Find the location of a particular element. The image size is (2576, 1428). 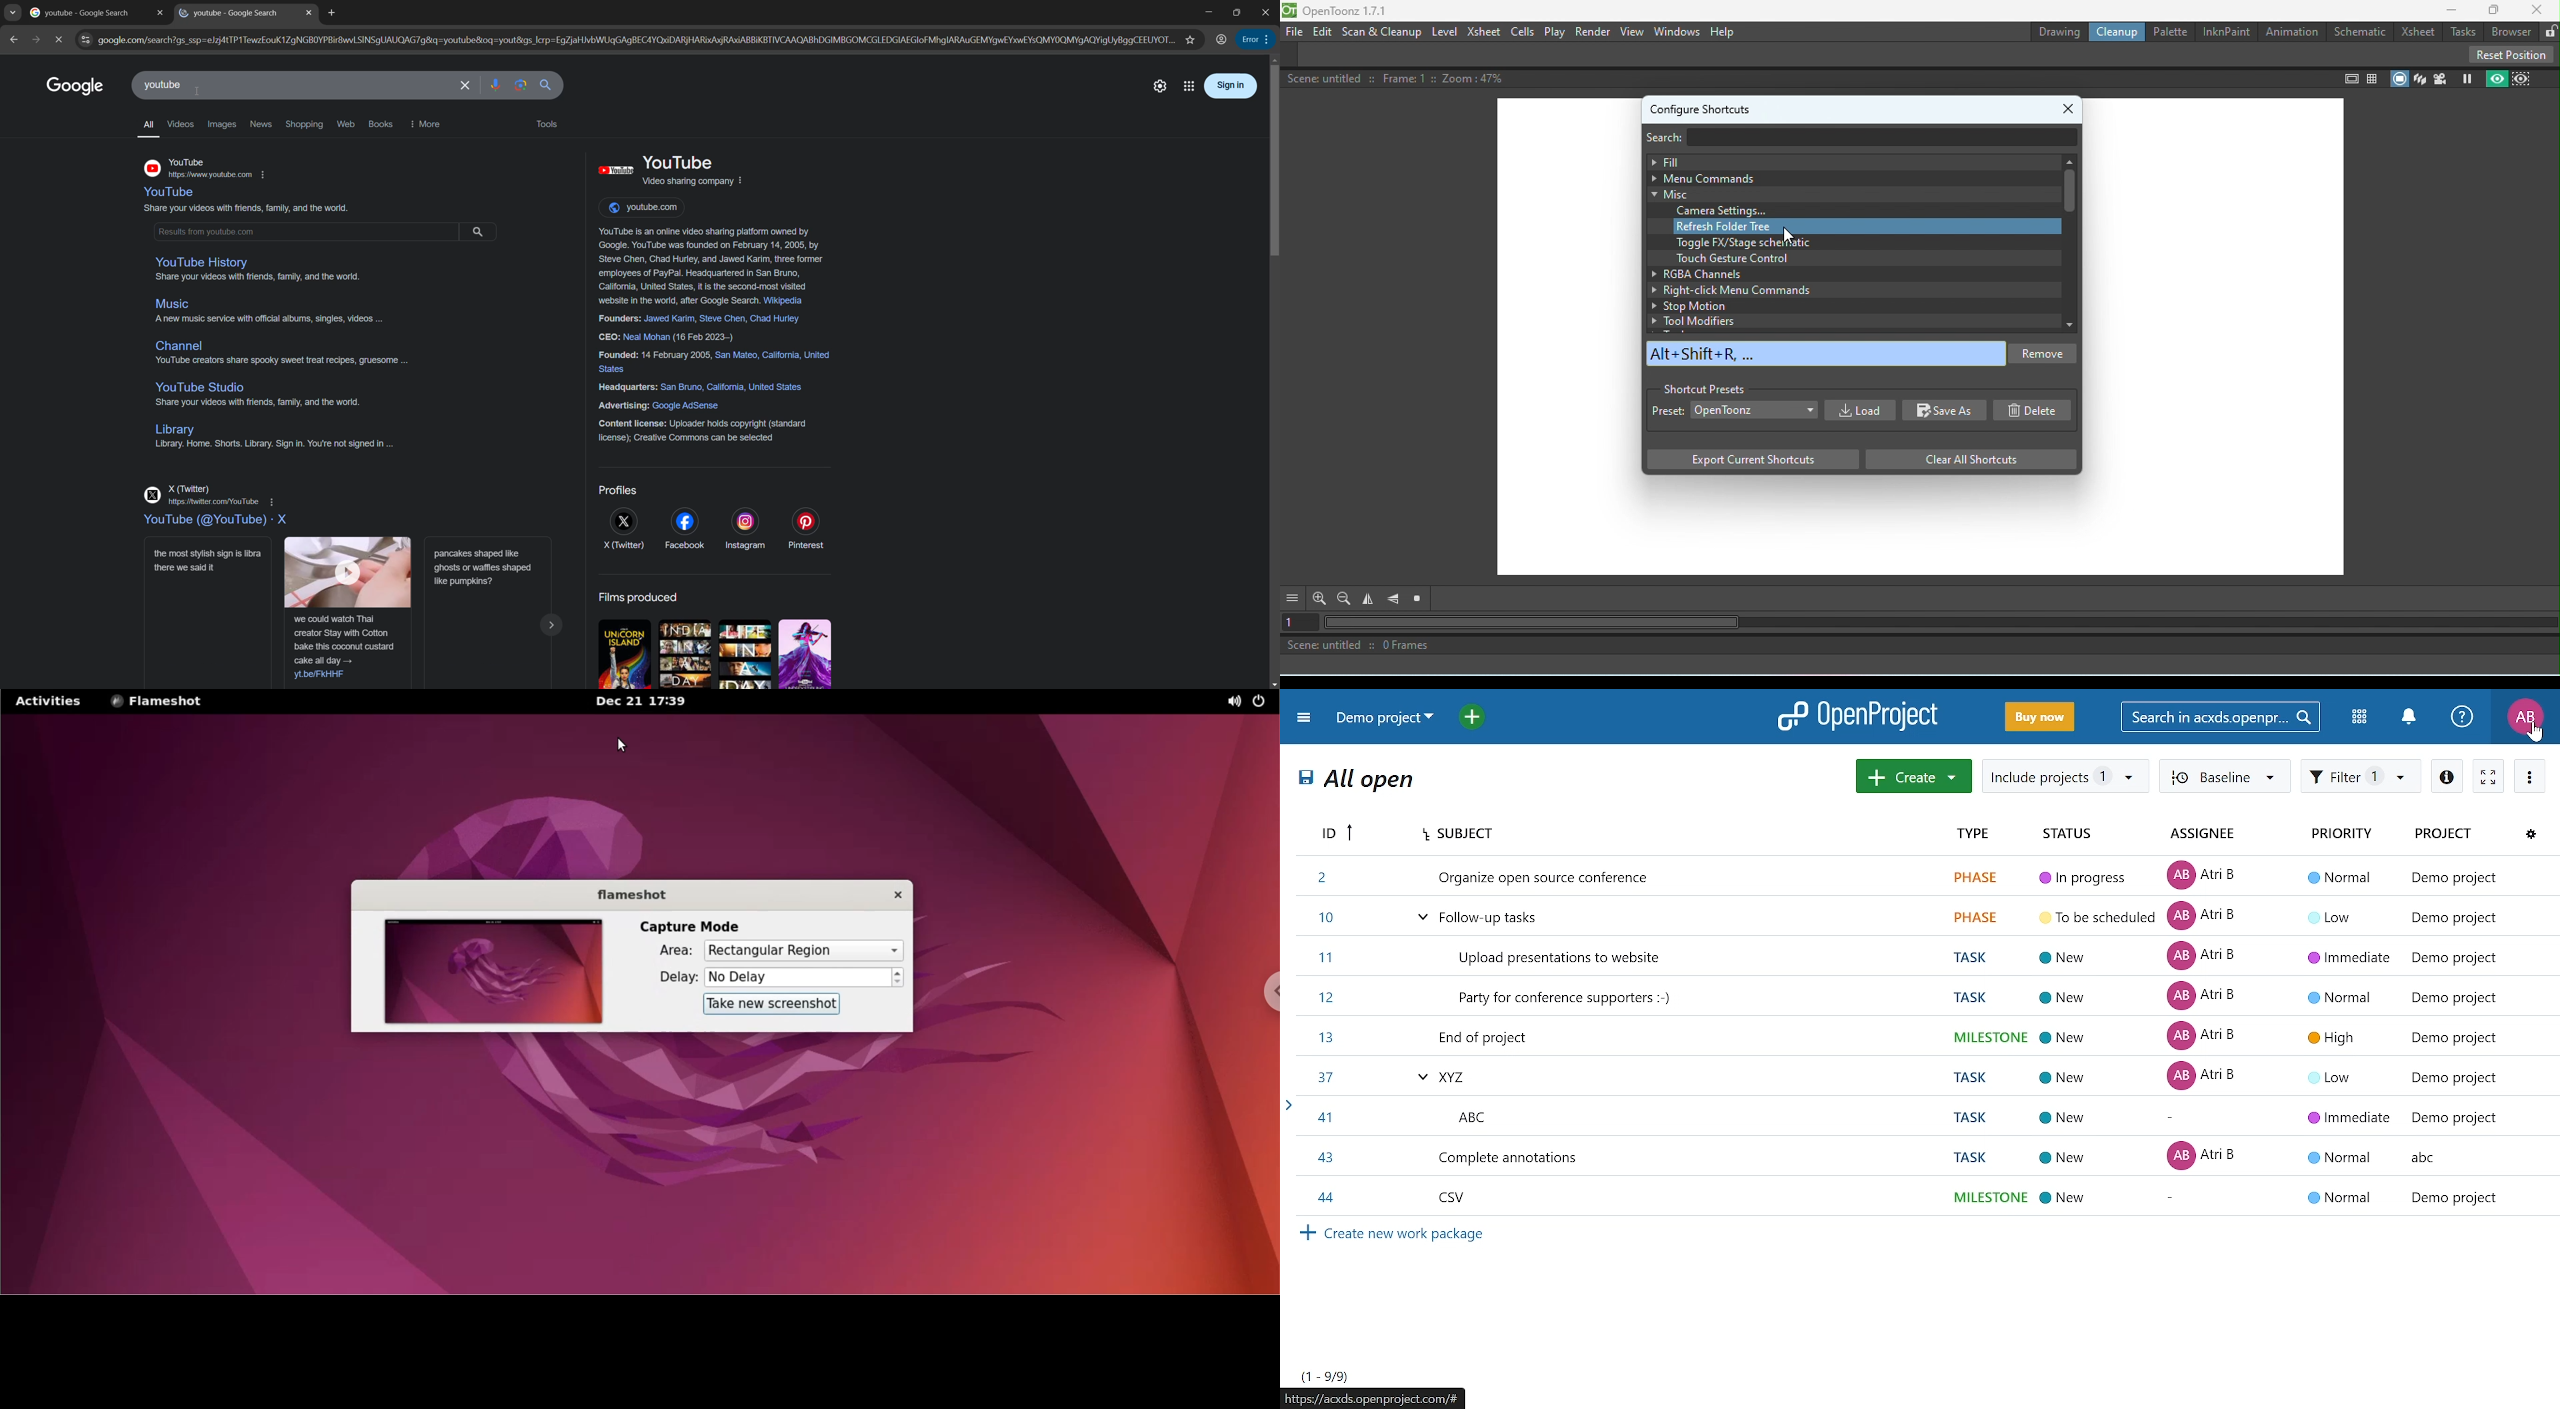

Maximize is located at coordinates (2495, 9).